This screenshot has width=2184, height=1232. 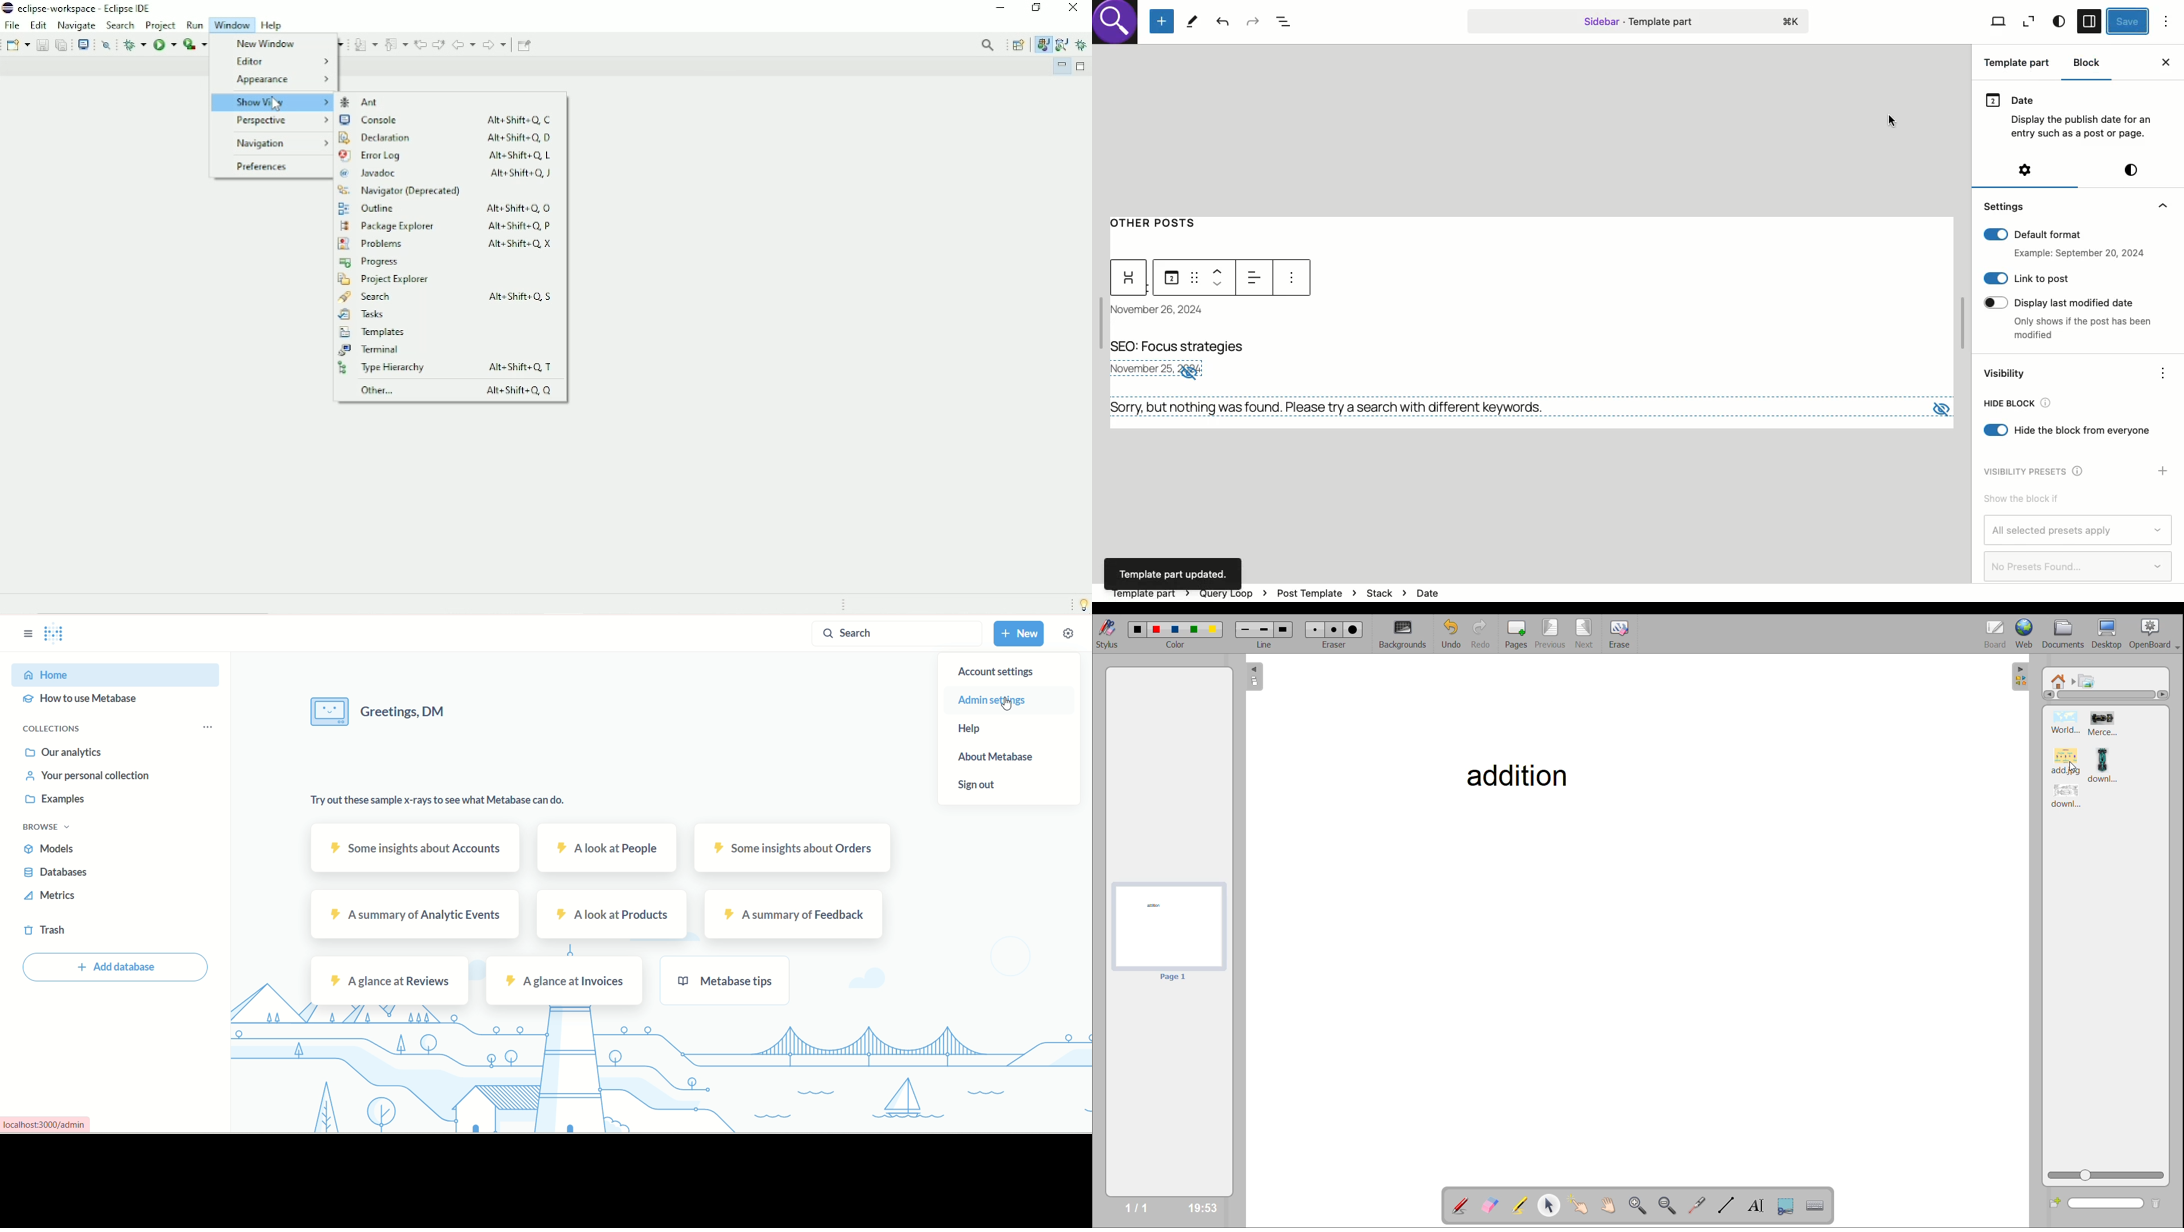 I want to click on Project Explorer, so click(x=383, y=280).